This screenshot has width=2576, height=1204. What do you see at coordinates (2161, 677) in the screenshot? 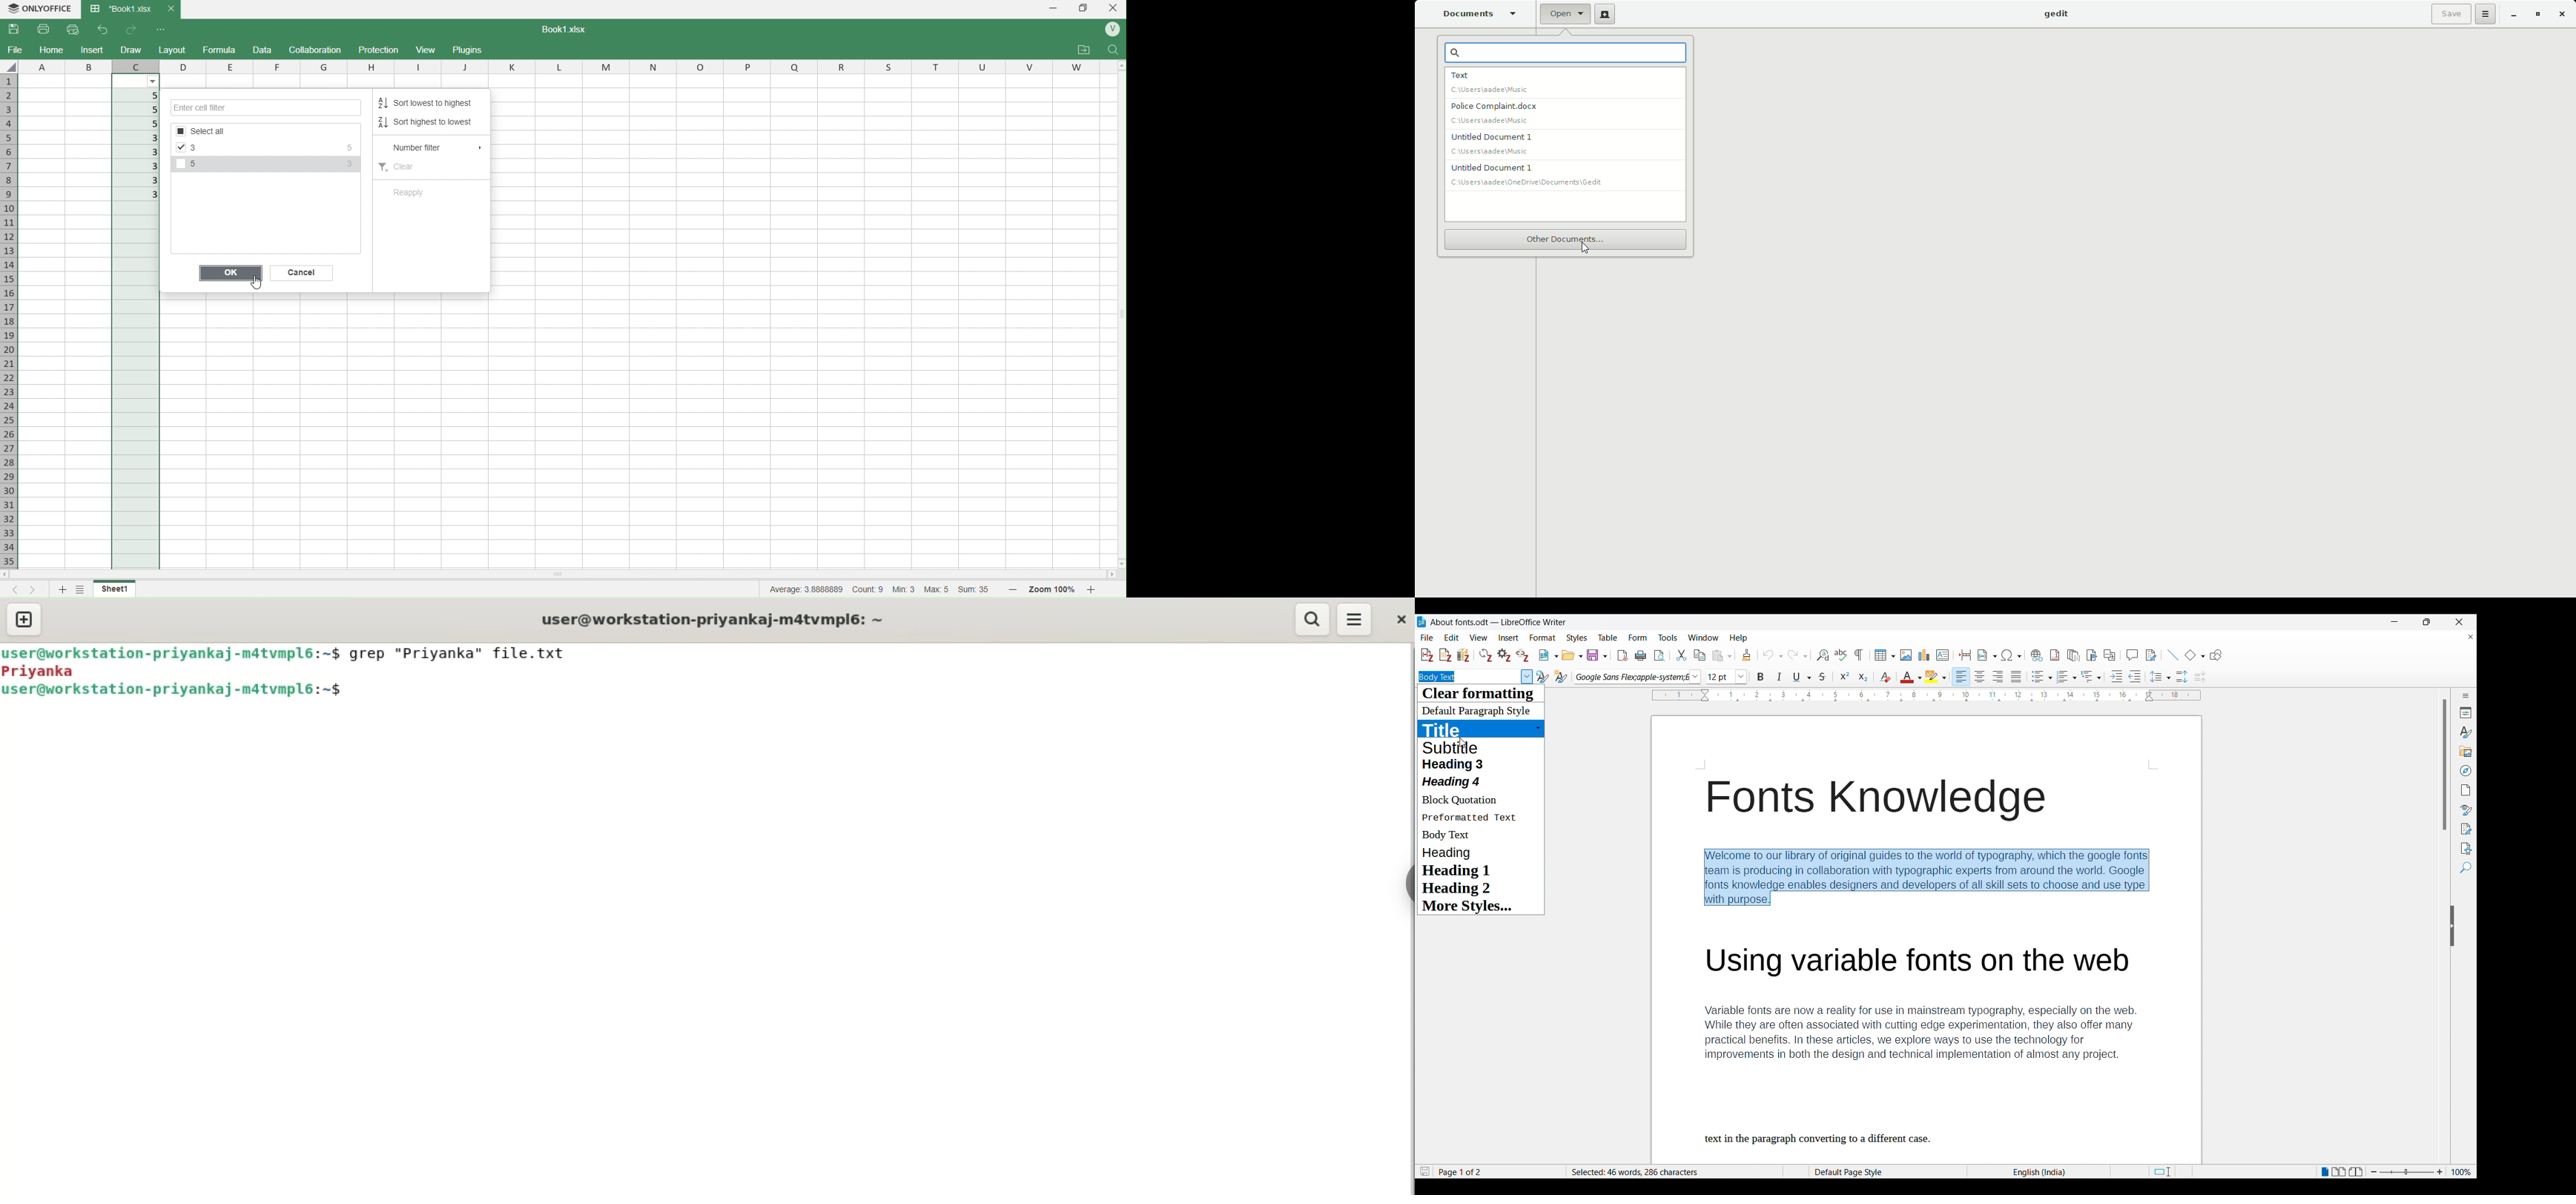
I see `Set line spacing` at bounding box center [2161, 677].